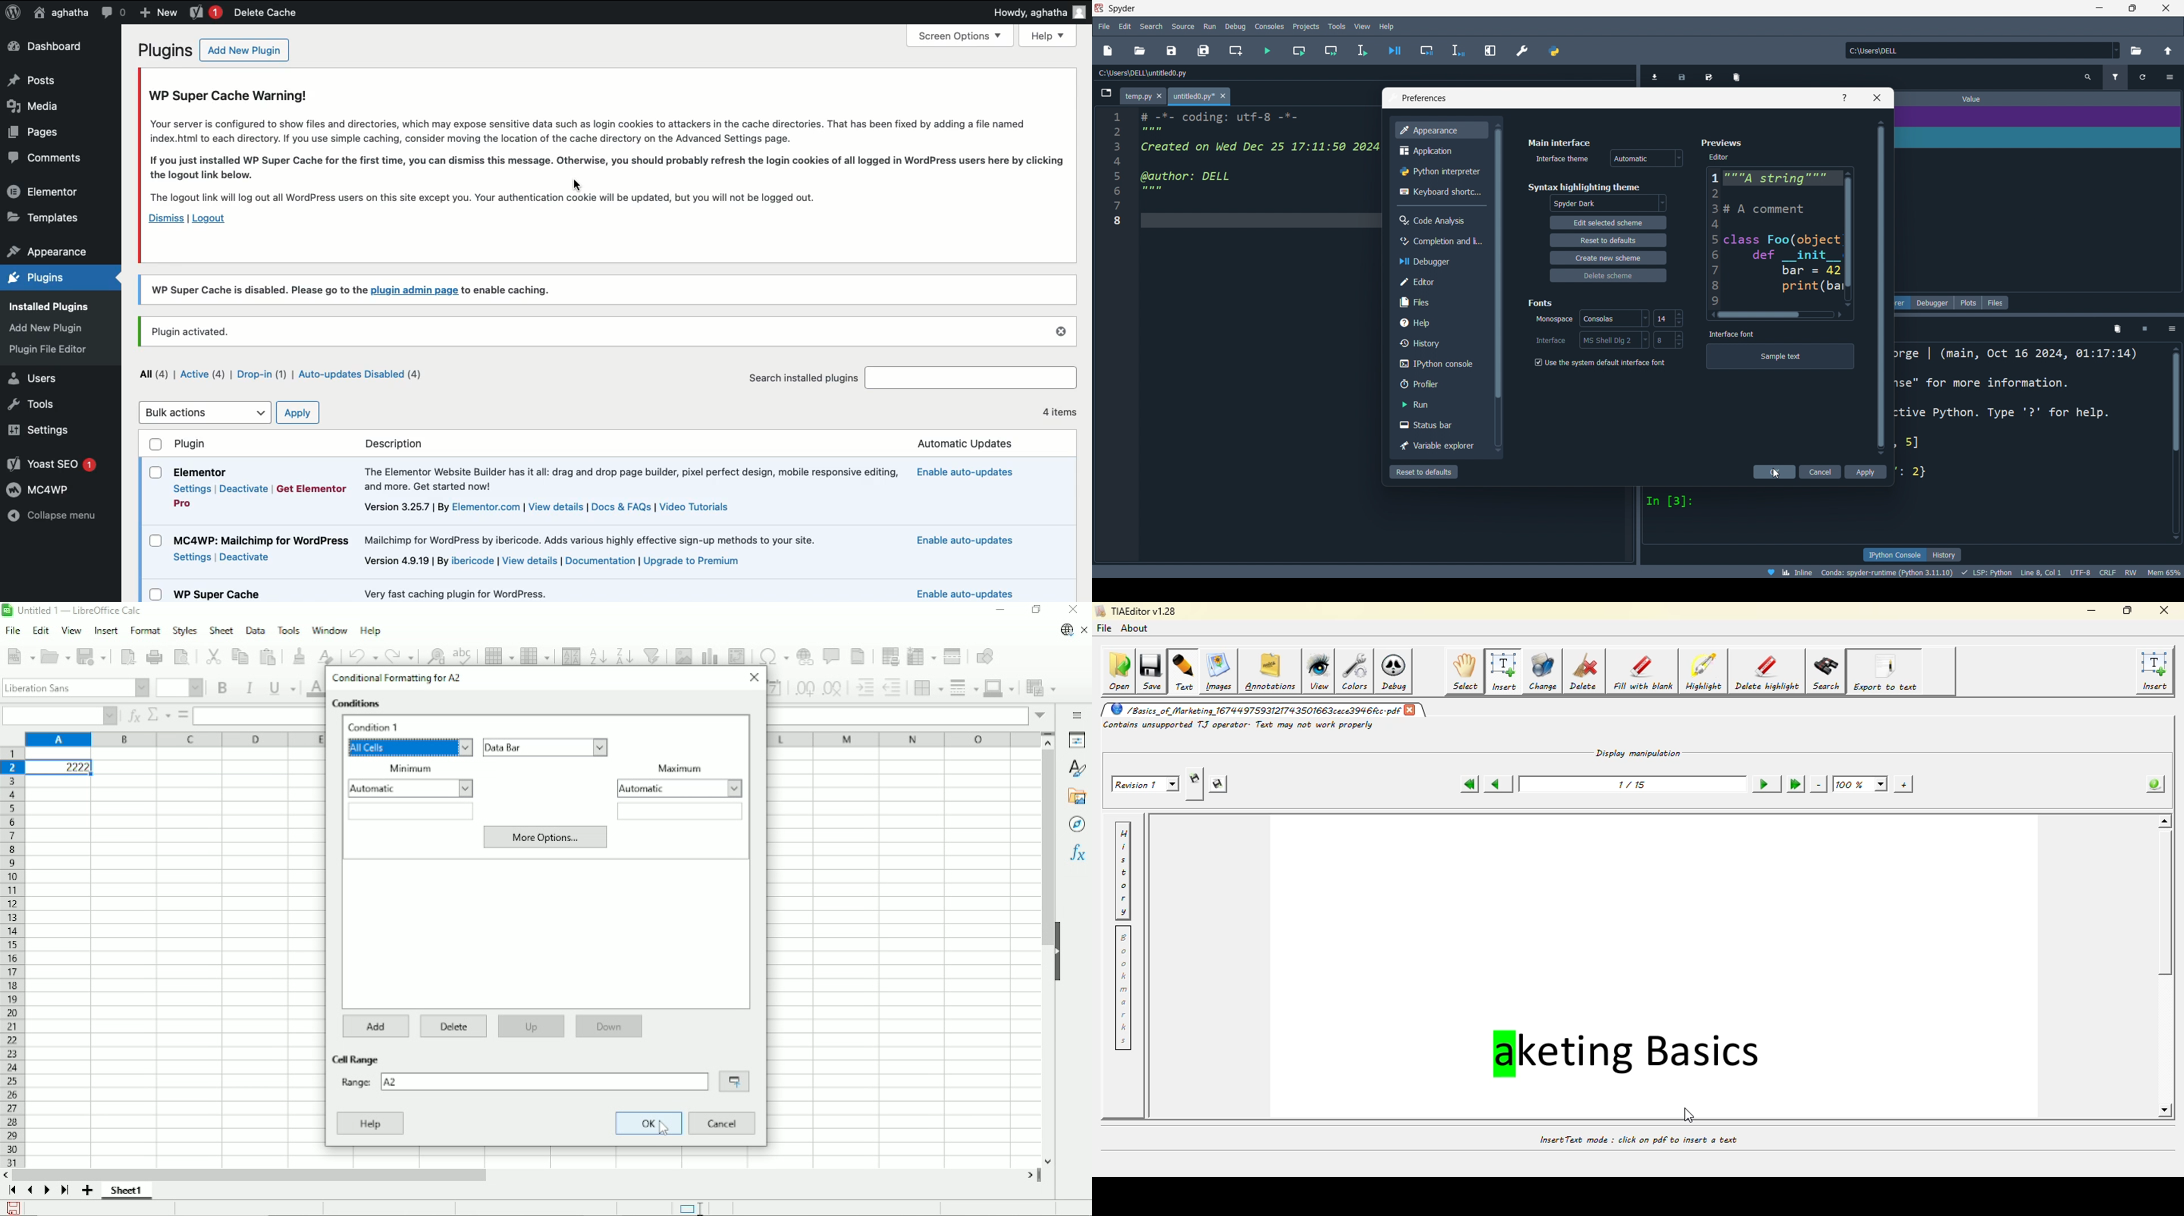 The height and width of the screenshot is (1232, 2184). I want to click on Condition 1, so click(378, 728).